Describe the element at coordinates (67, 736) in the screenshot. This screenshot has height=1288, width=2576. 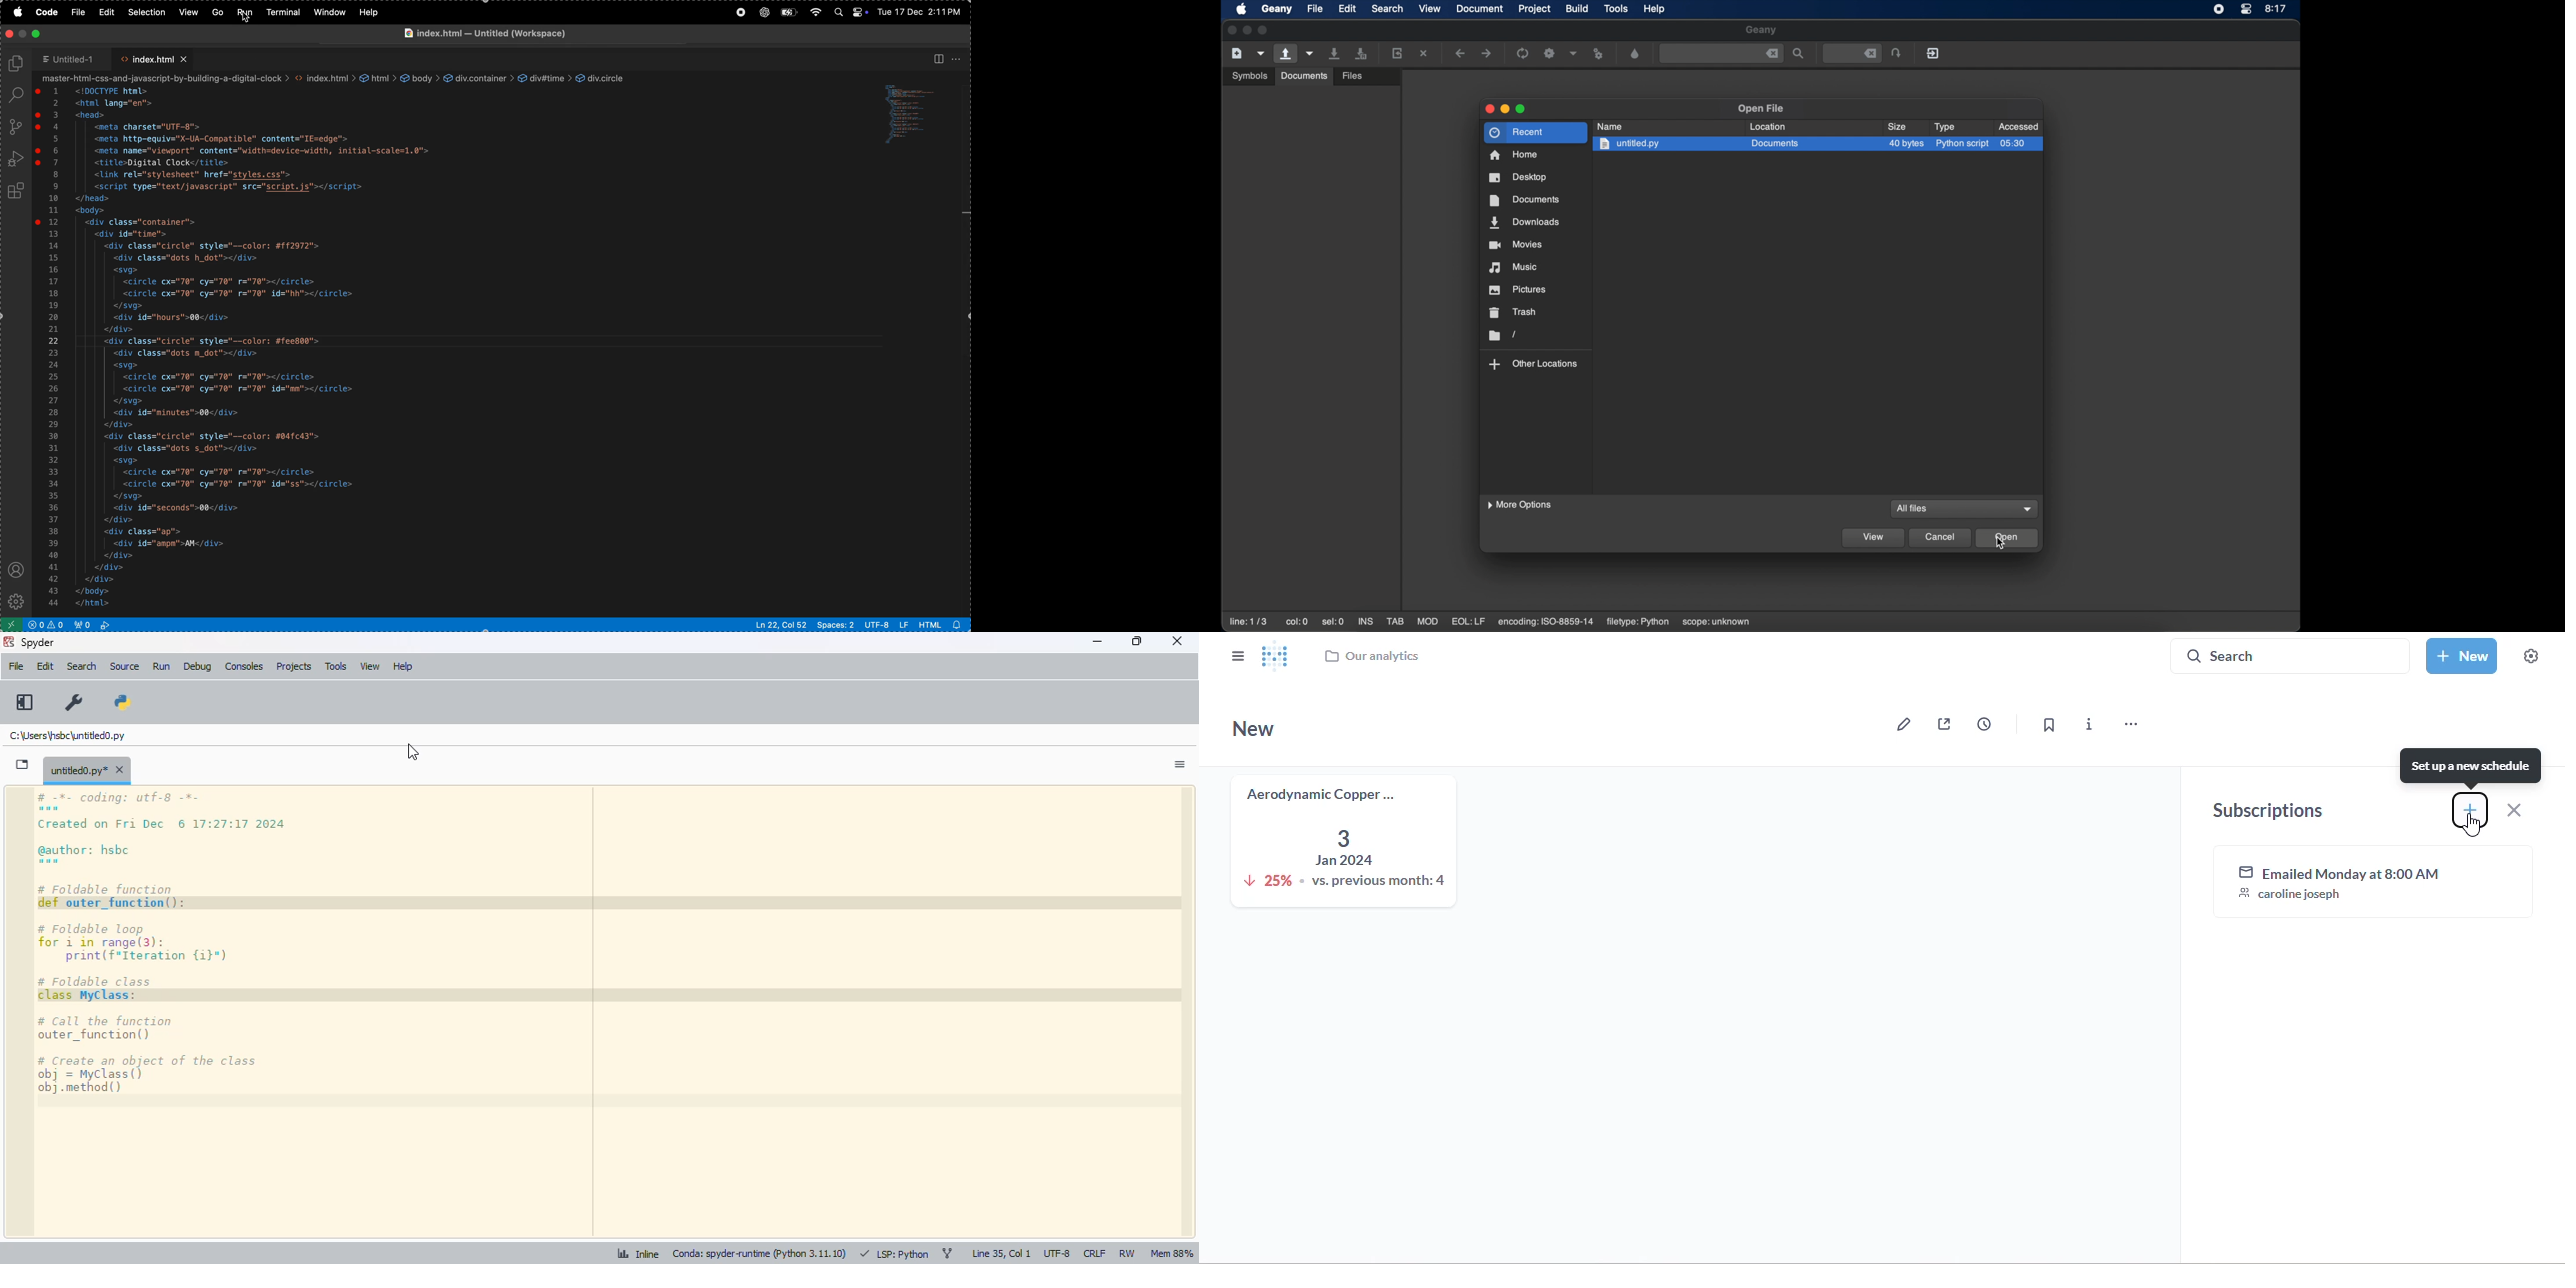
I see `untitled0.py` at that location.